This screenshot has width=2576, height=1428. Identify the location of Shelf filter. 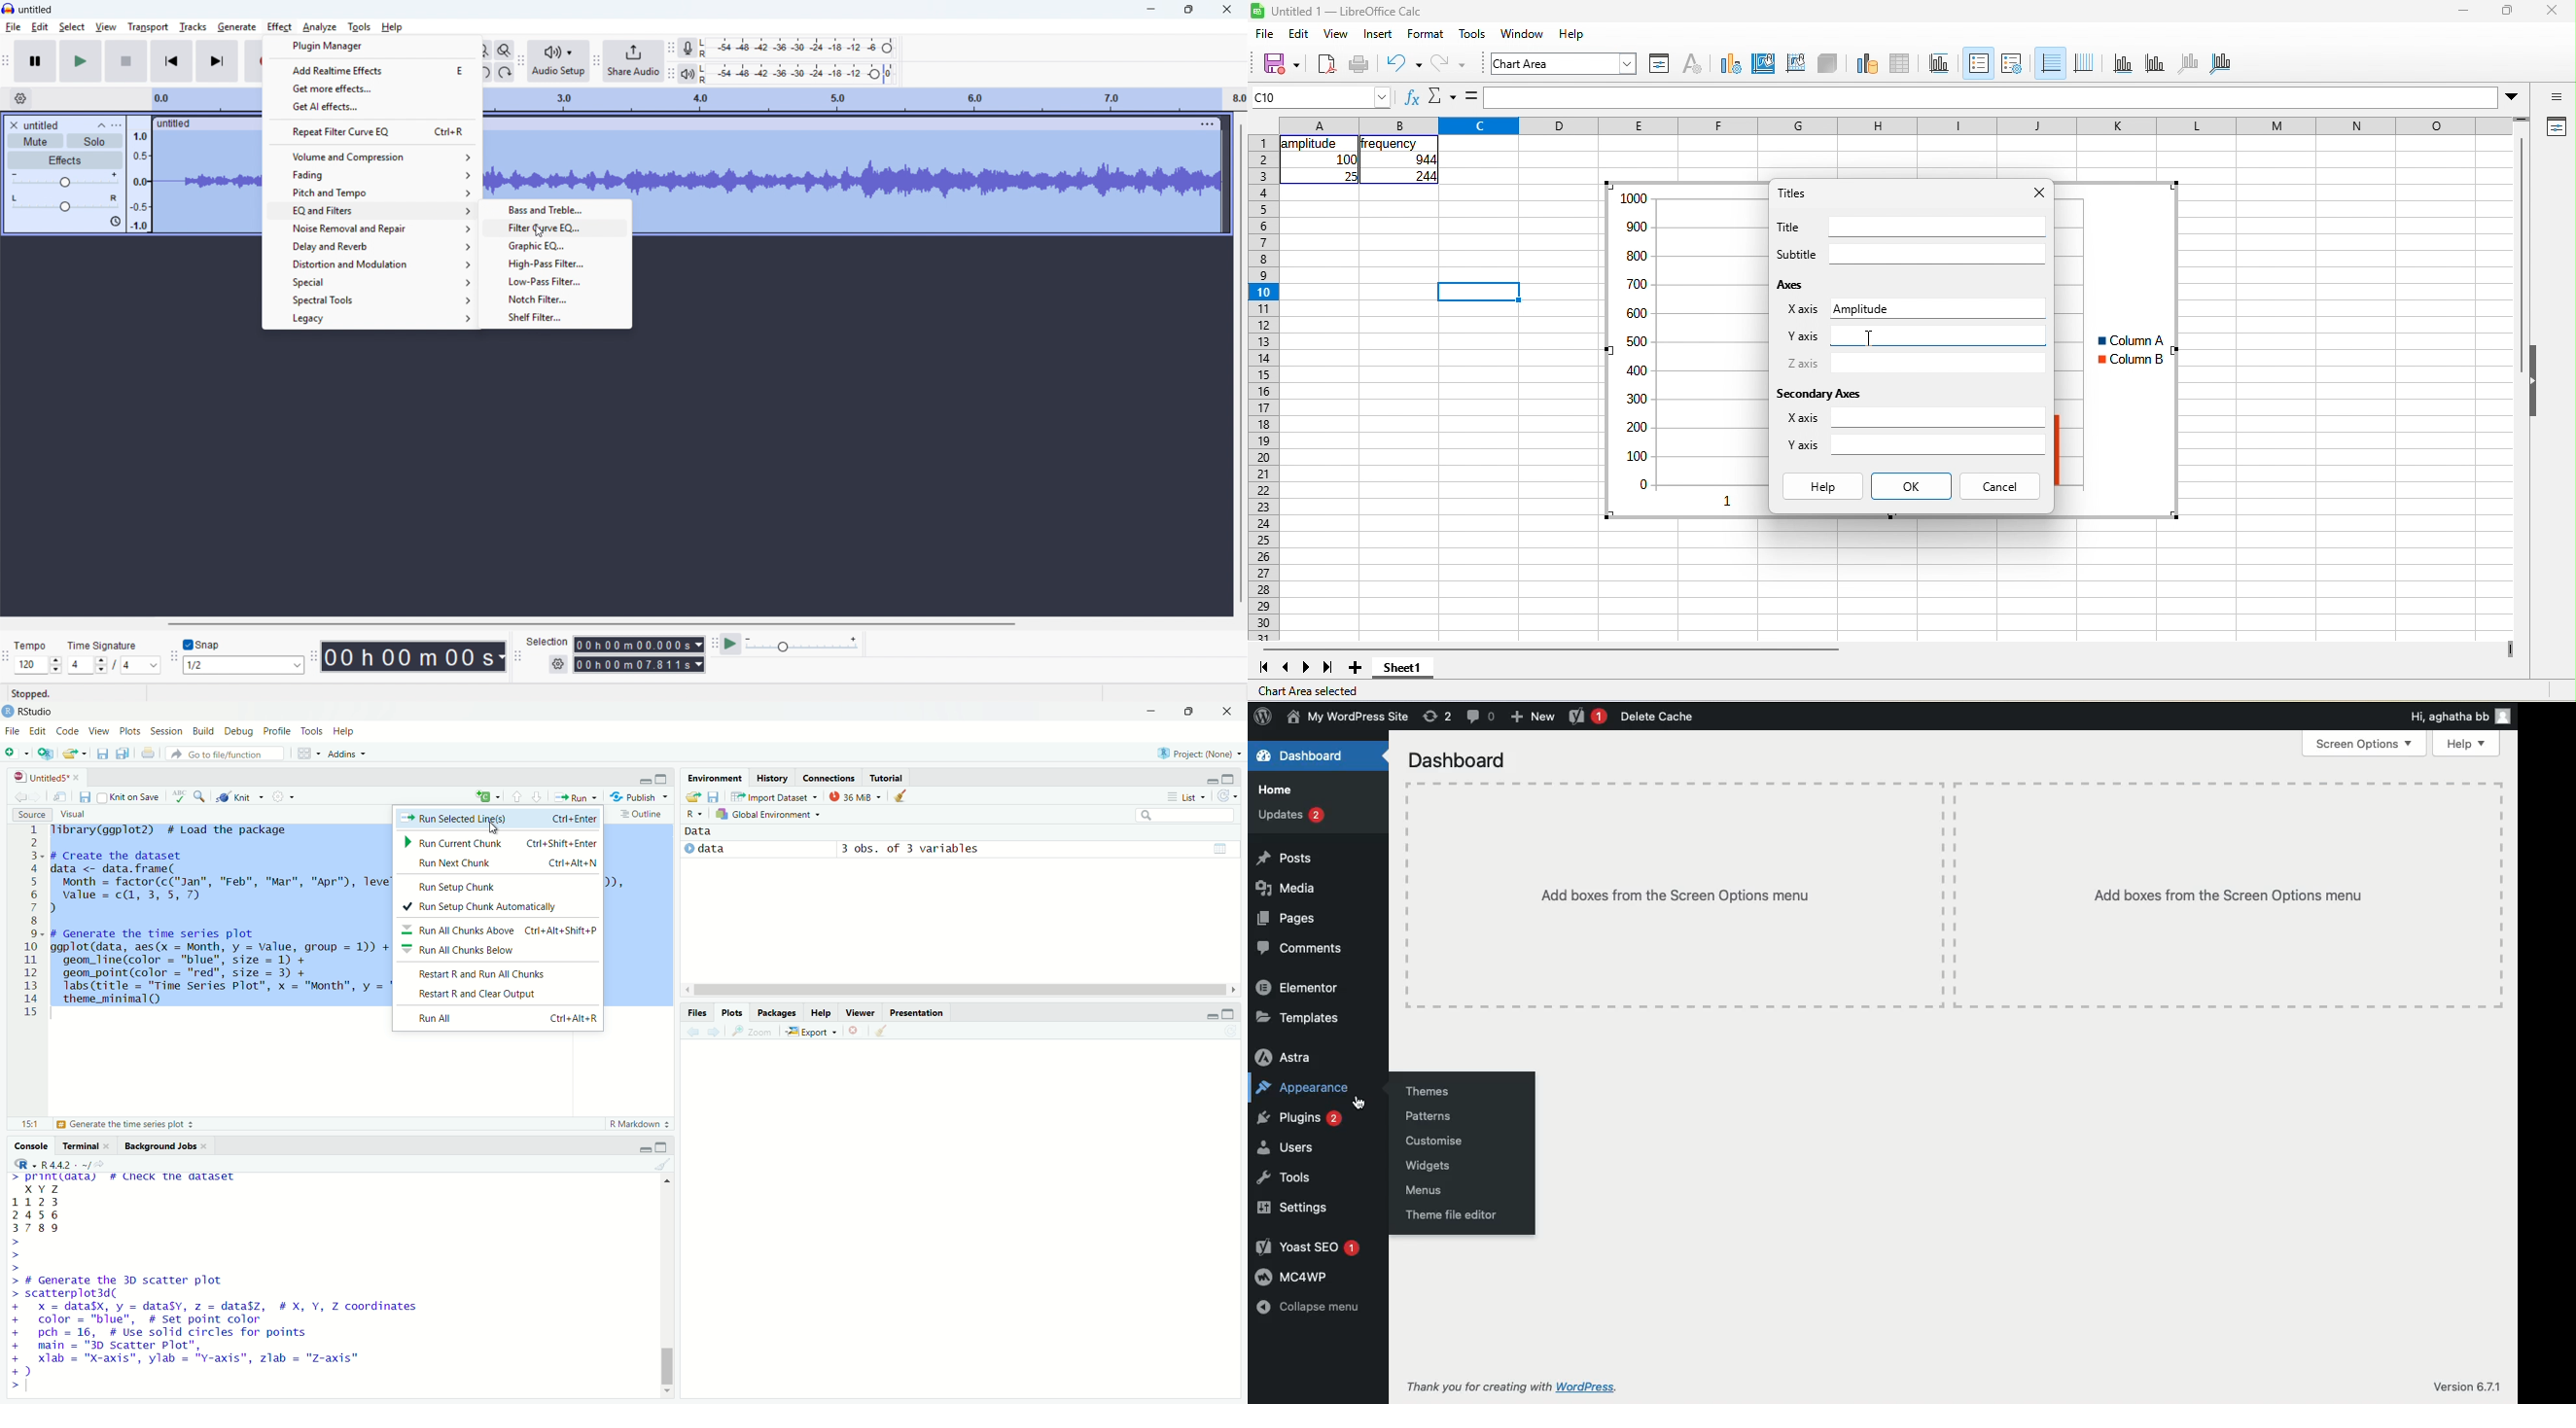
(553, 317).